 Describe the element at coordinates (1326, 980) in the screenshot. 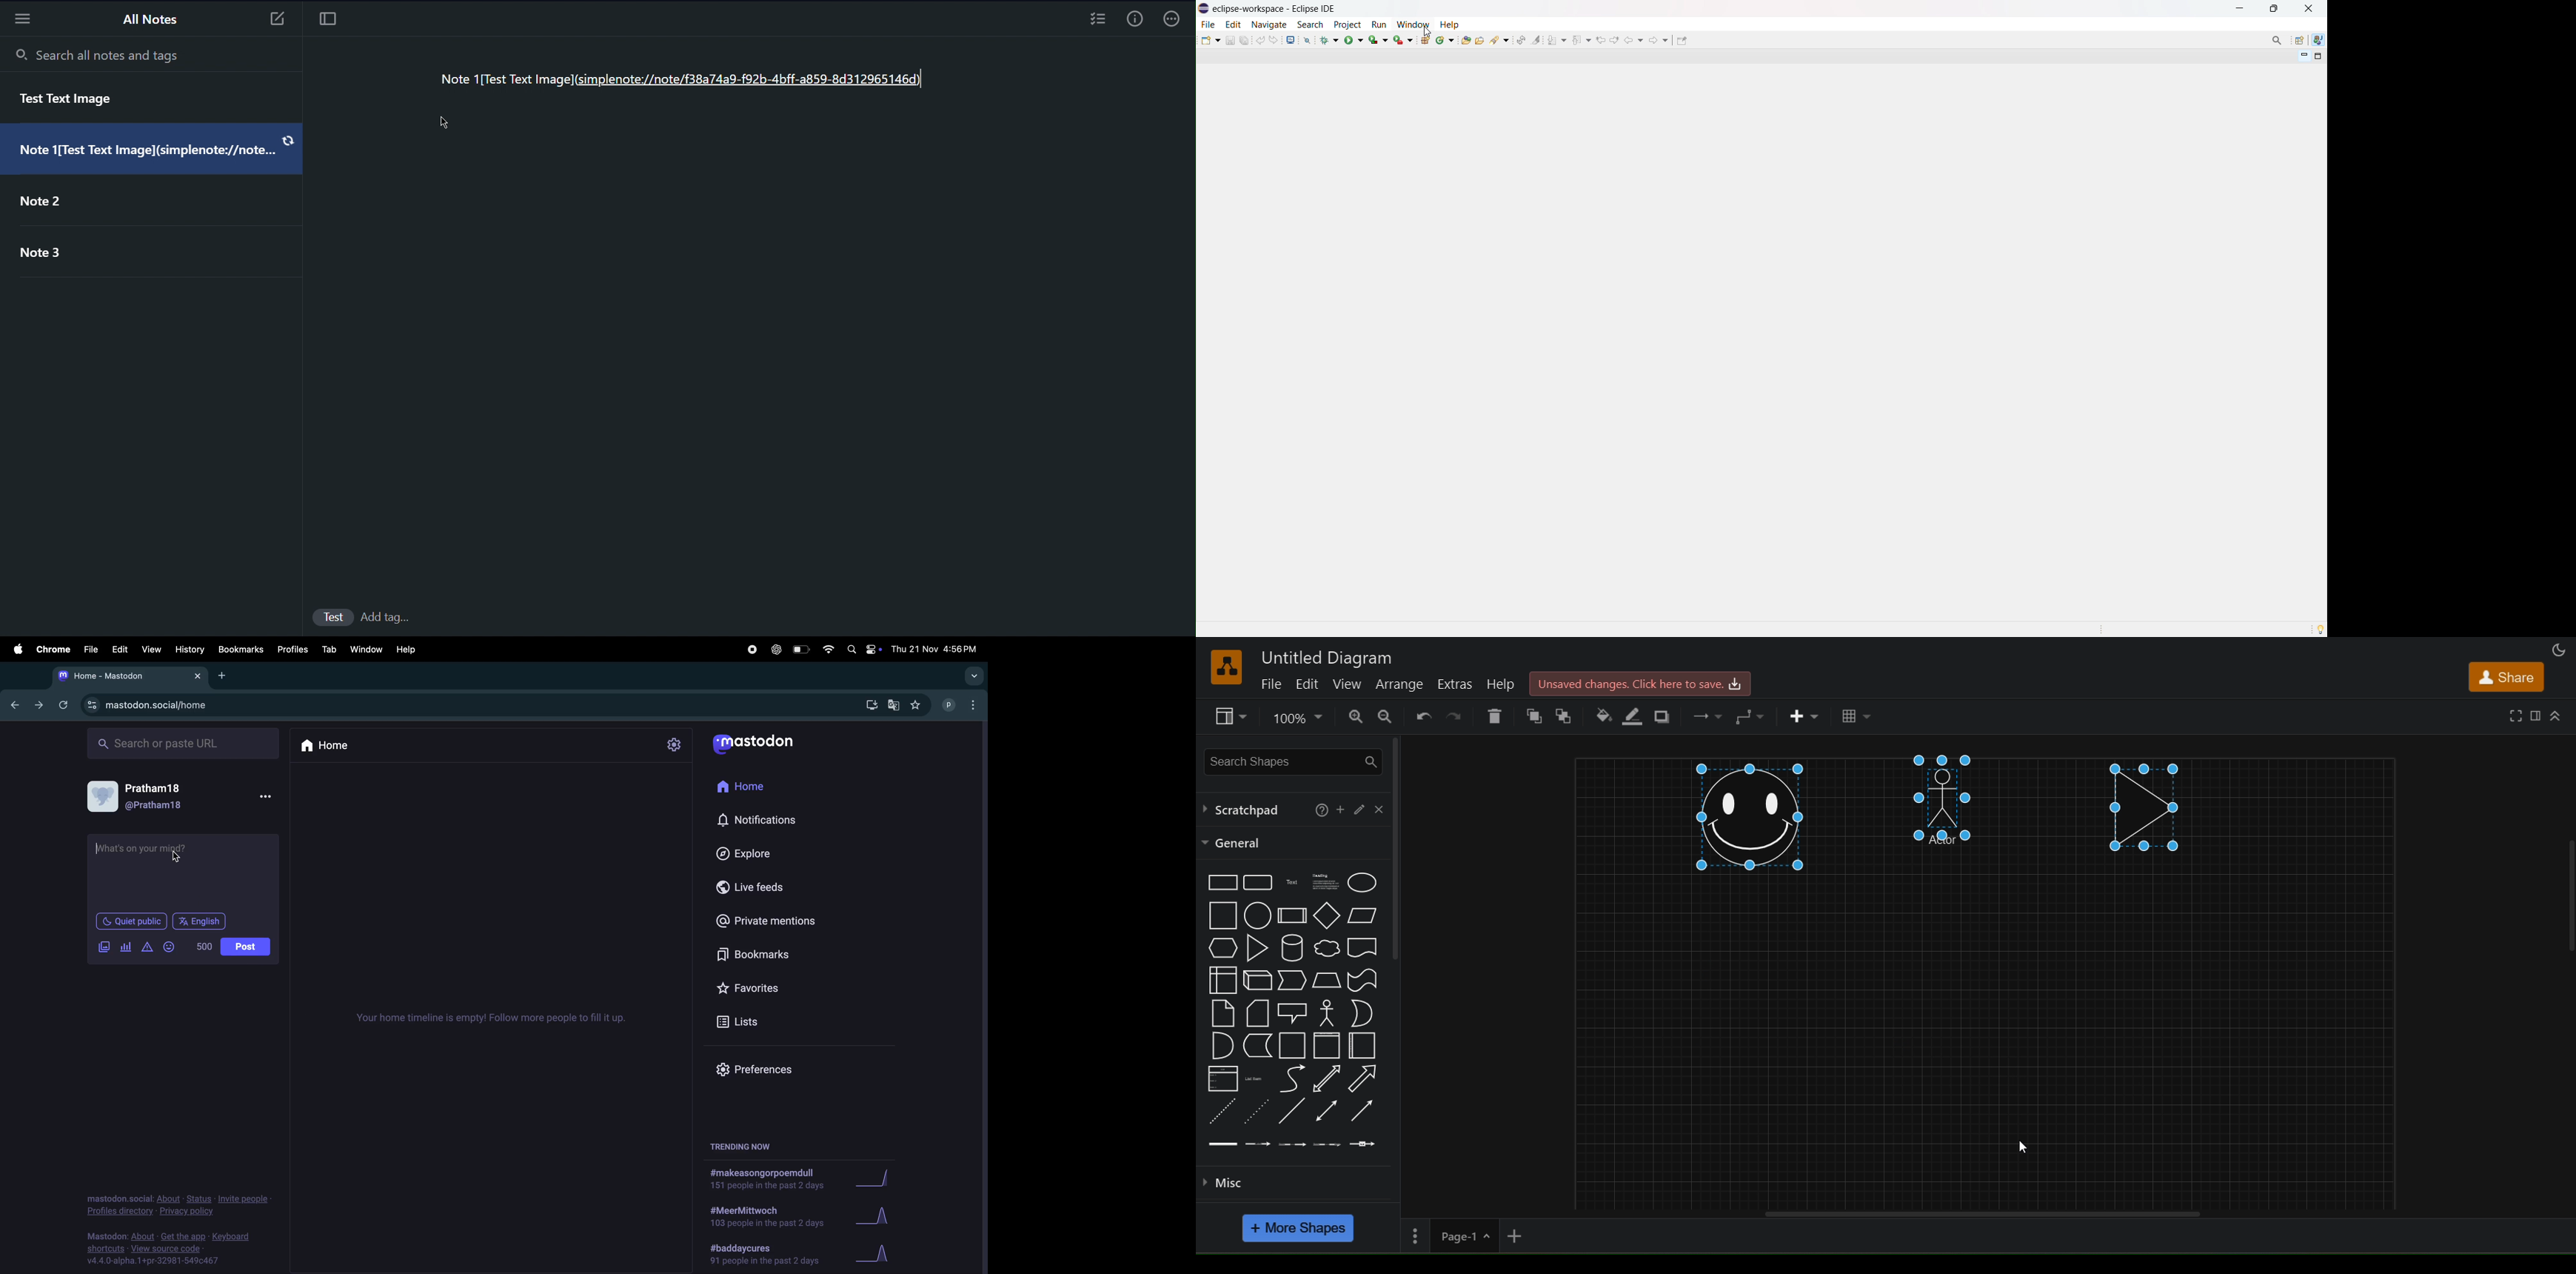

I see `trapezoid` at that location.